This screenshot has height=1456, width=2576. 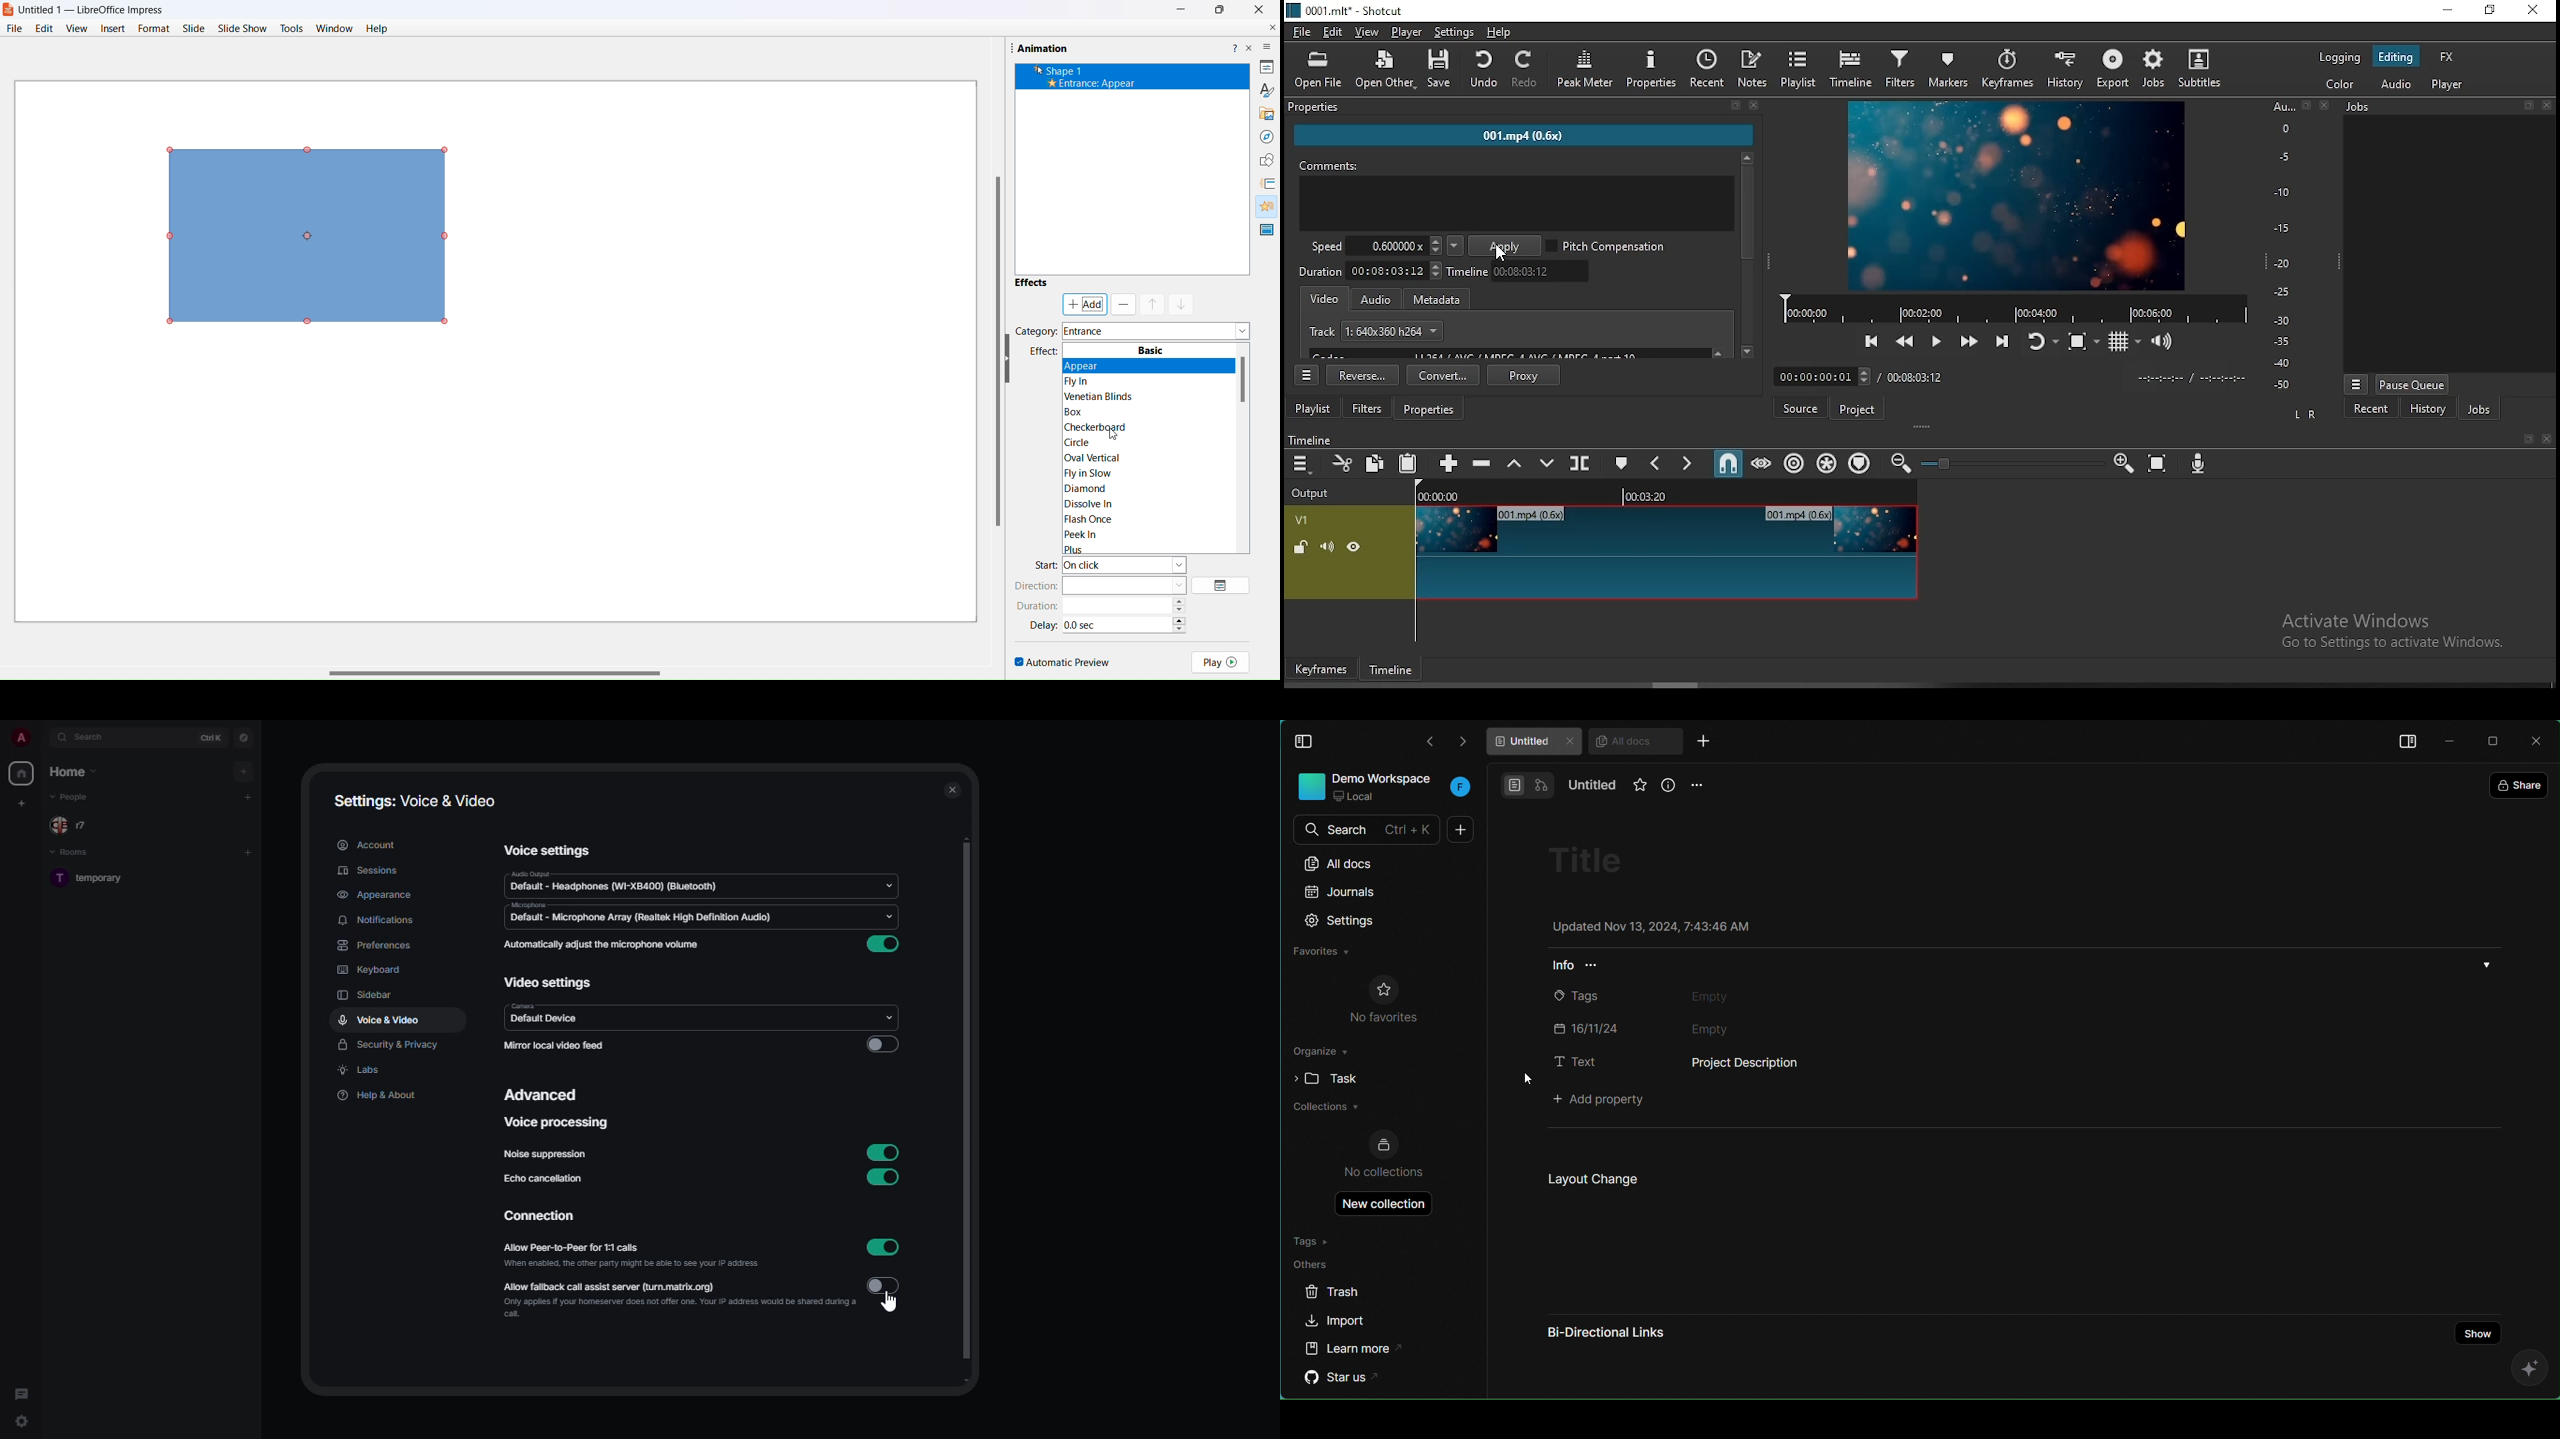 I want to click on toggle player looping, so click(x=2041, y=340).